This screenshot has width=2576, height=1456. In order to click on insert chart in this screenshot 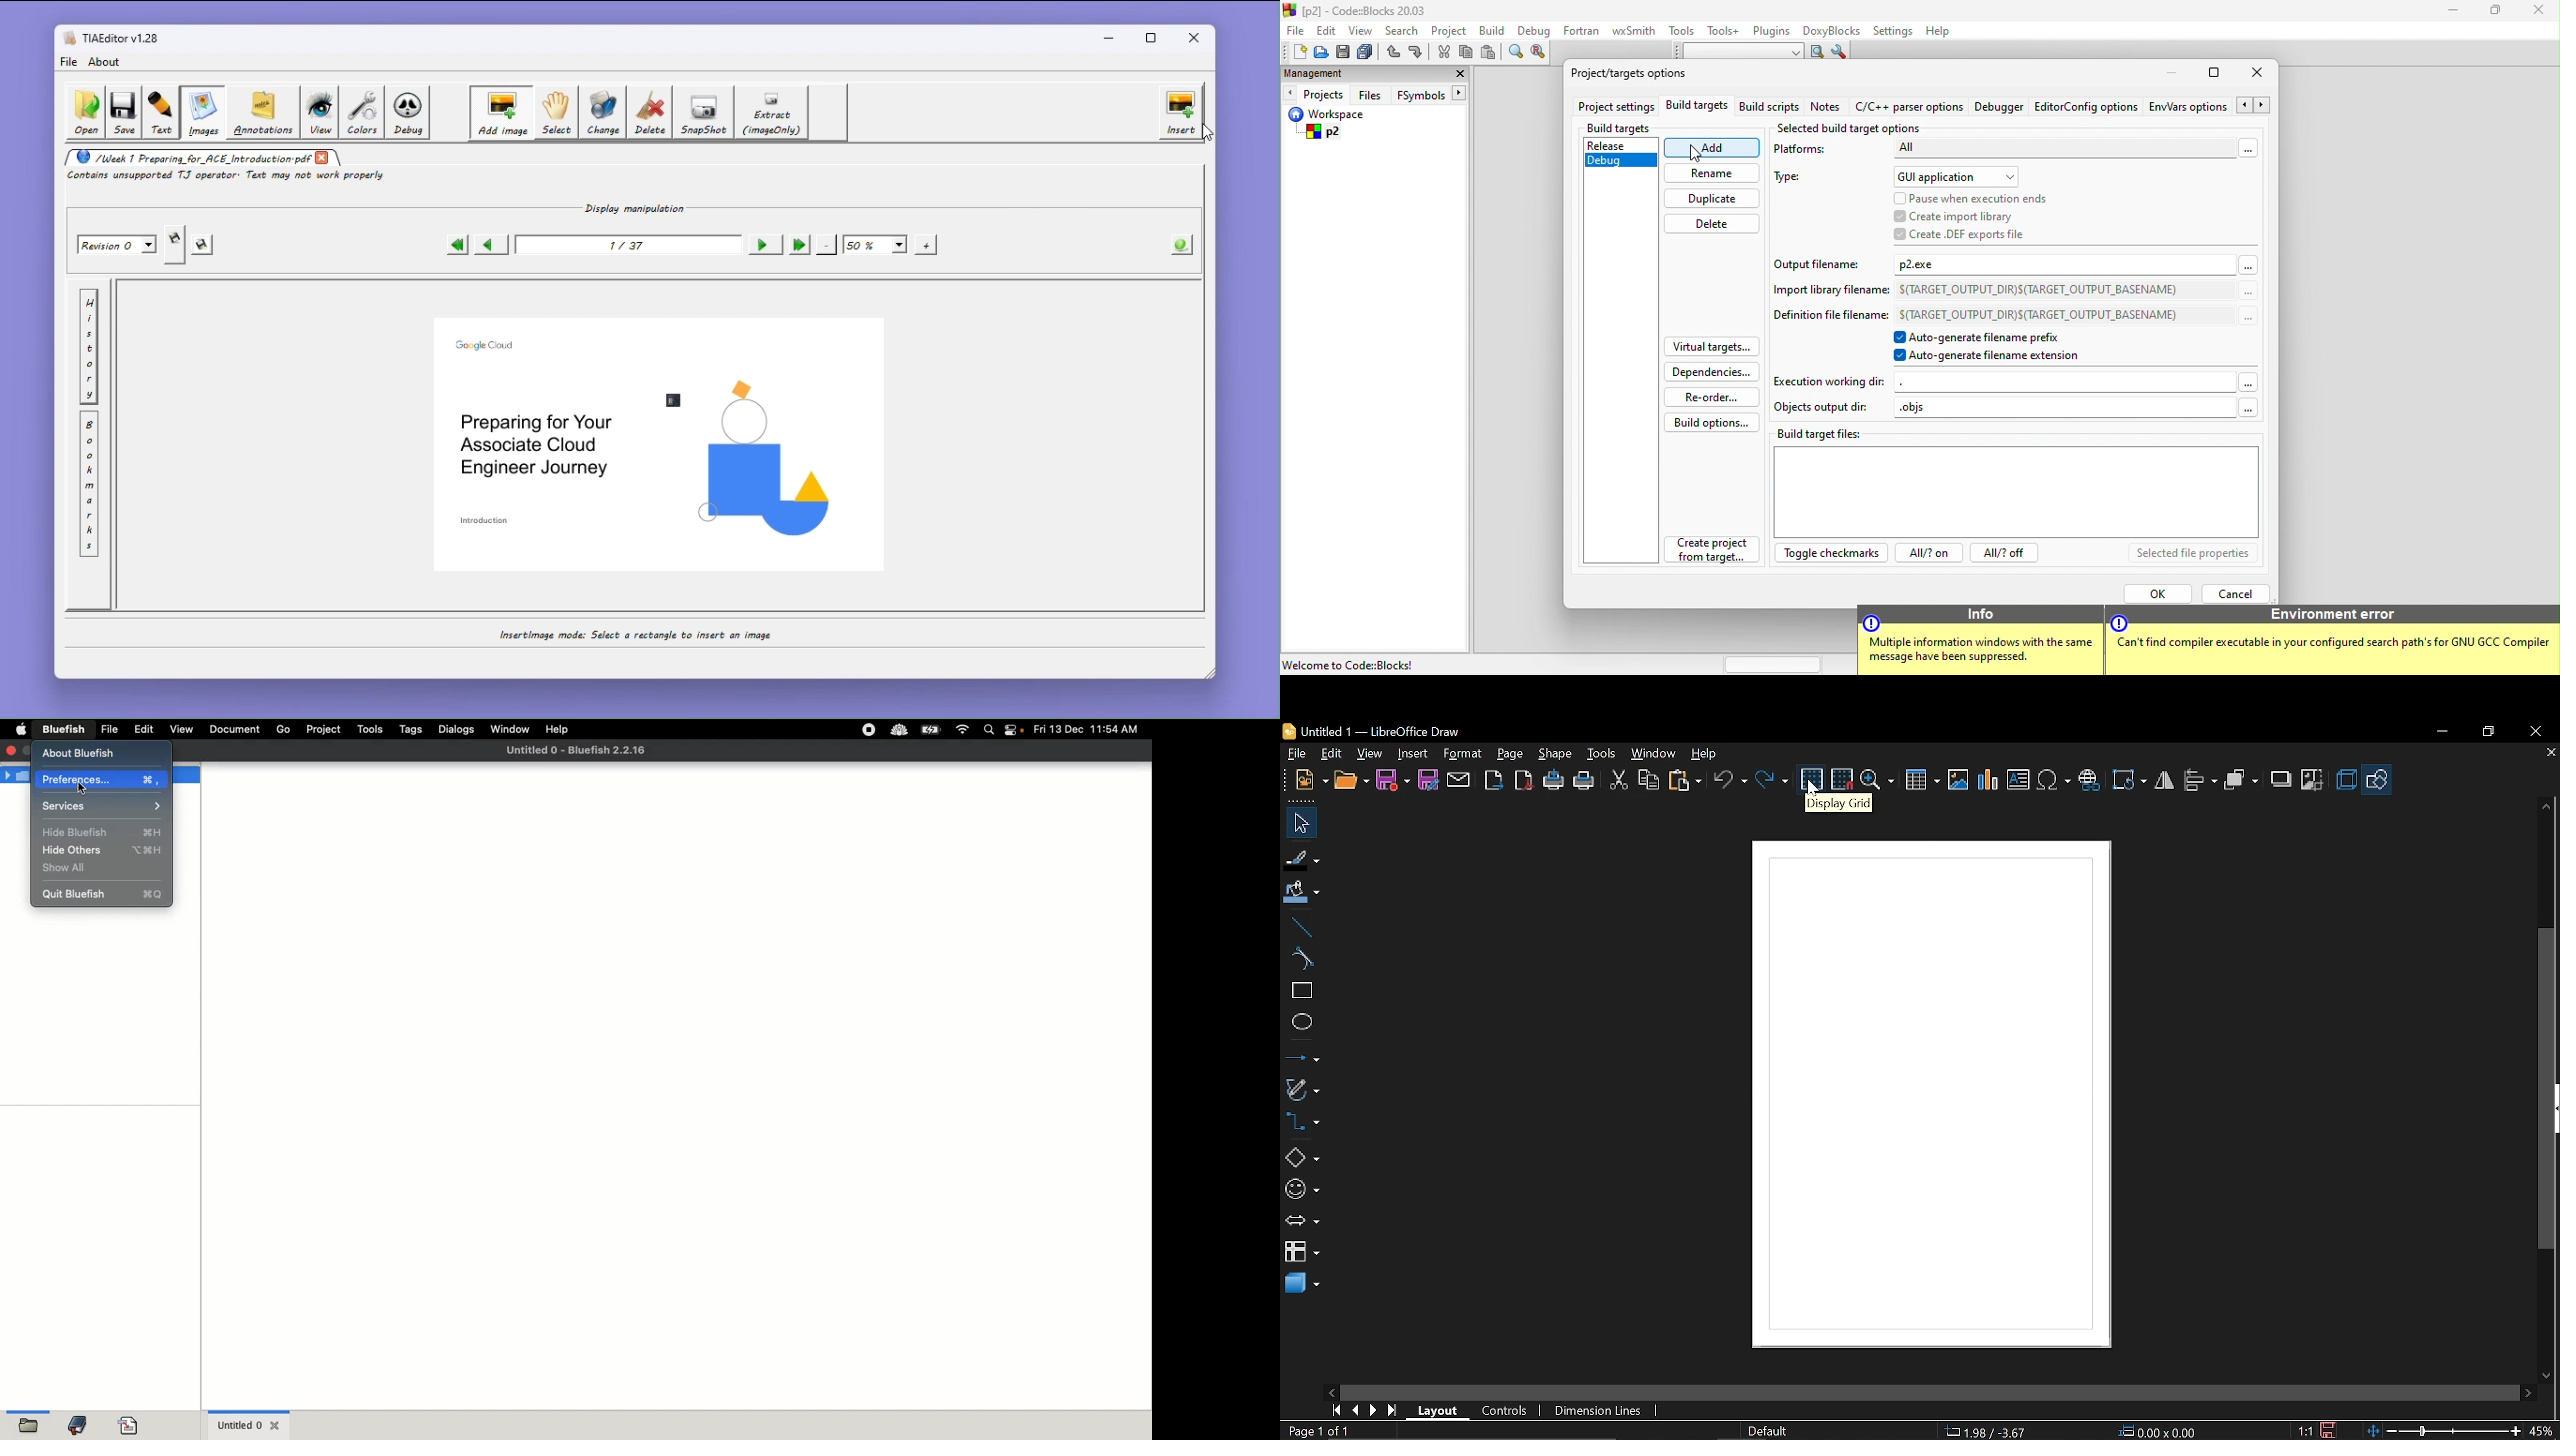, I will do `click(1990, 780)`.